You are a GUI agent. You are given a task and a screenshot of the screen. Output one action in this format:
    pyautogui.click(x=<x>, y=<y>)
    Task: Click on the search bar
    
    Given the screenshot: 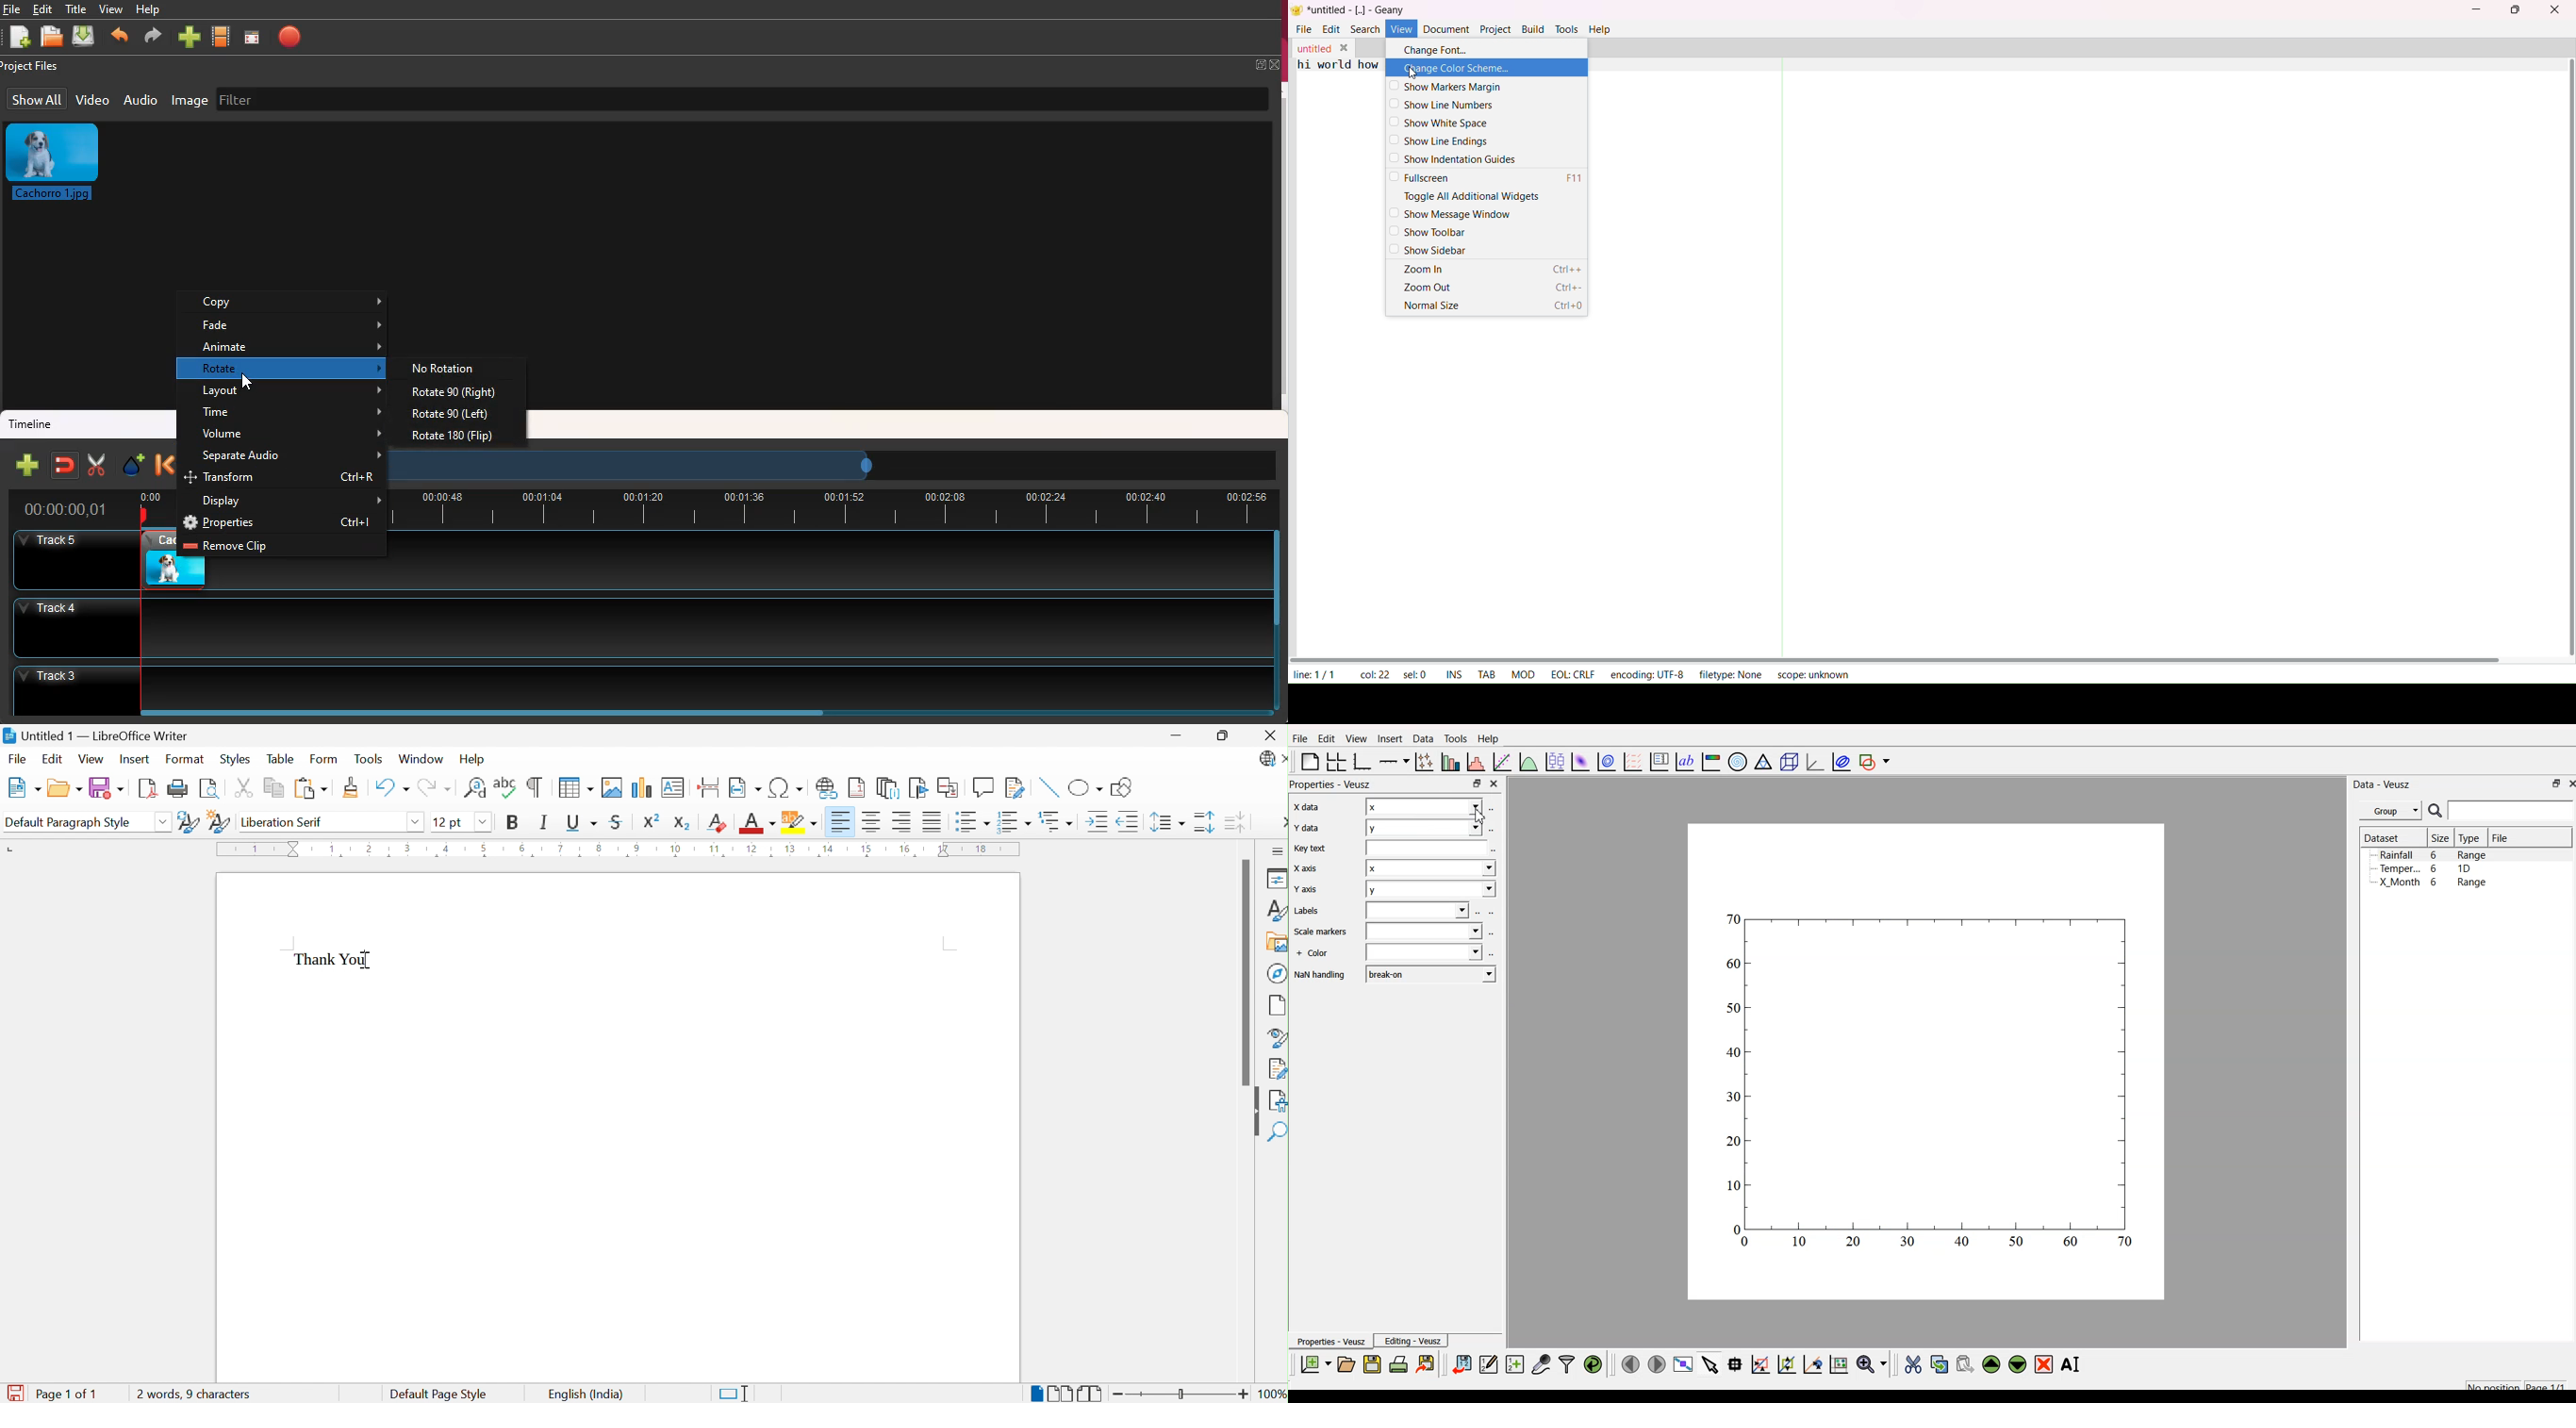 What is the action you would take?
    pyautogui.click(x=2513, y=812)
    